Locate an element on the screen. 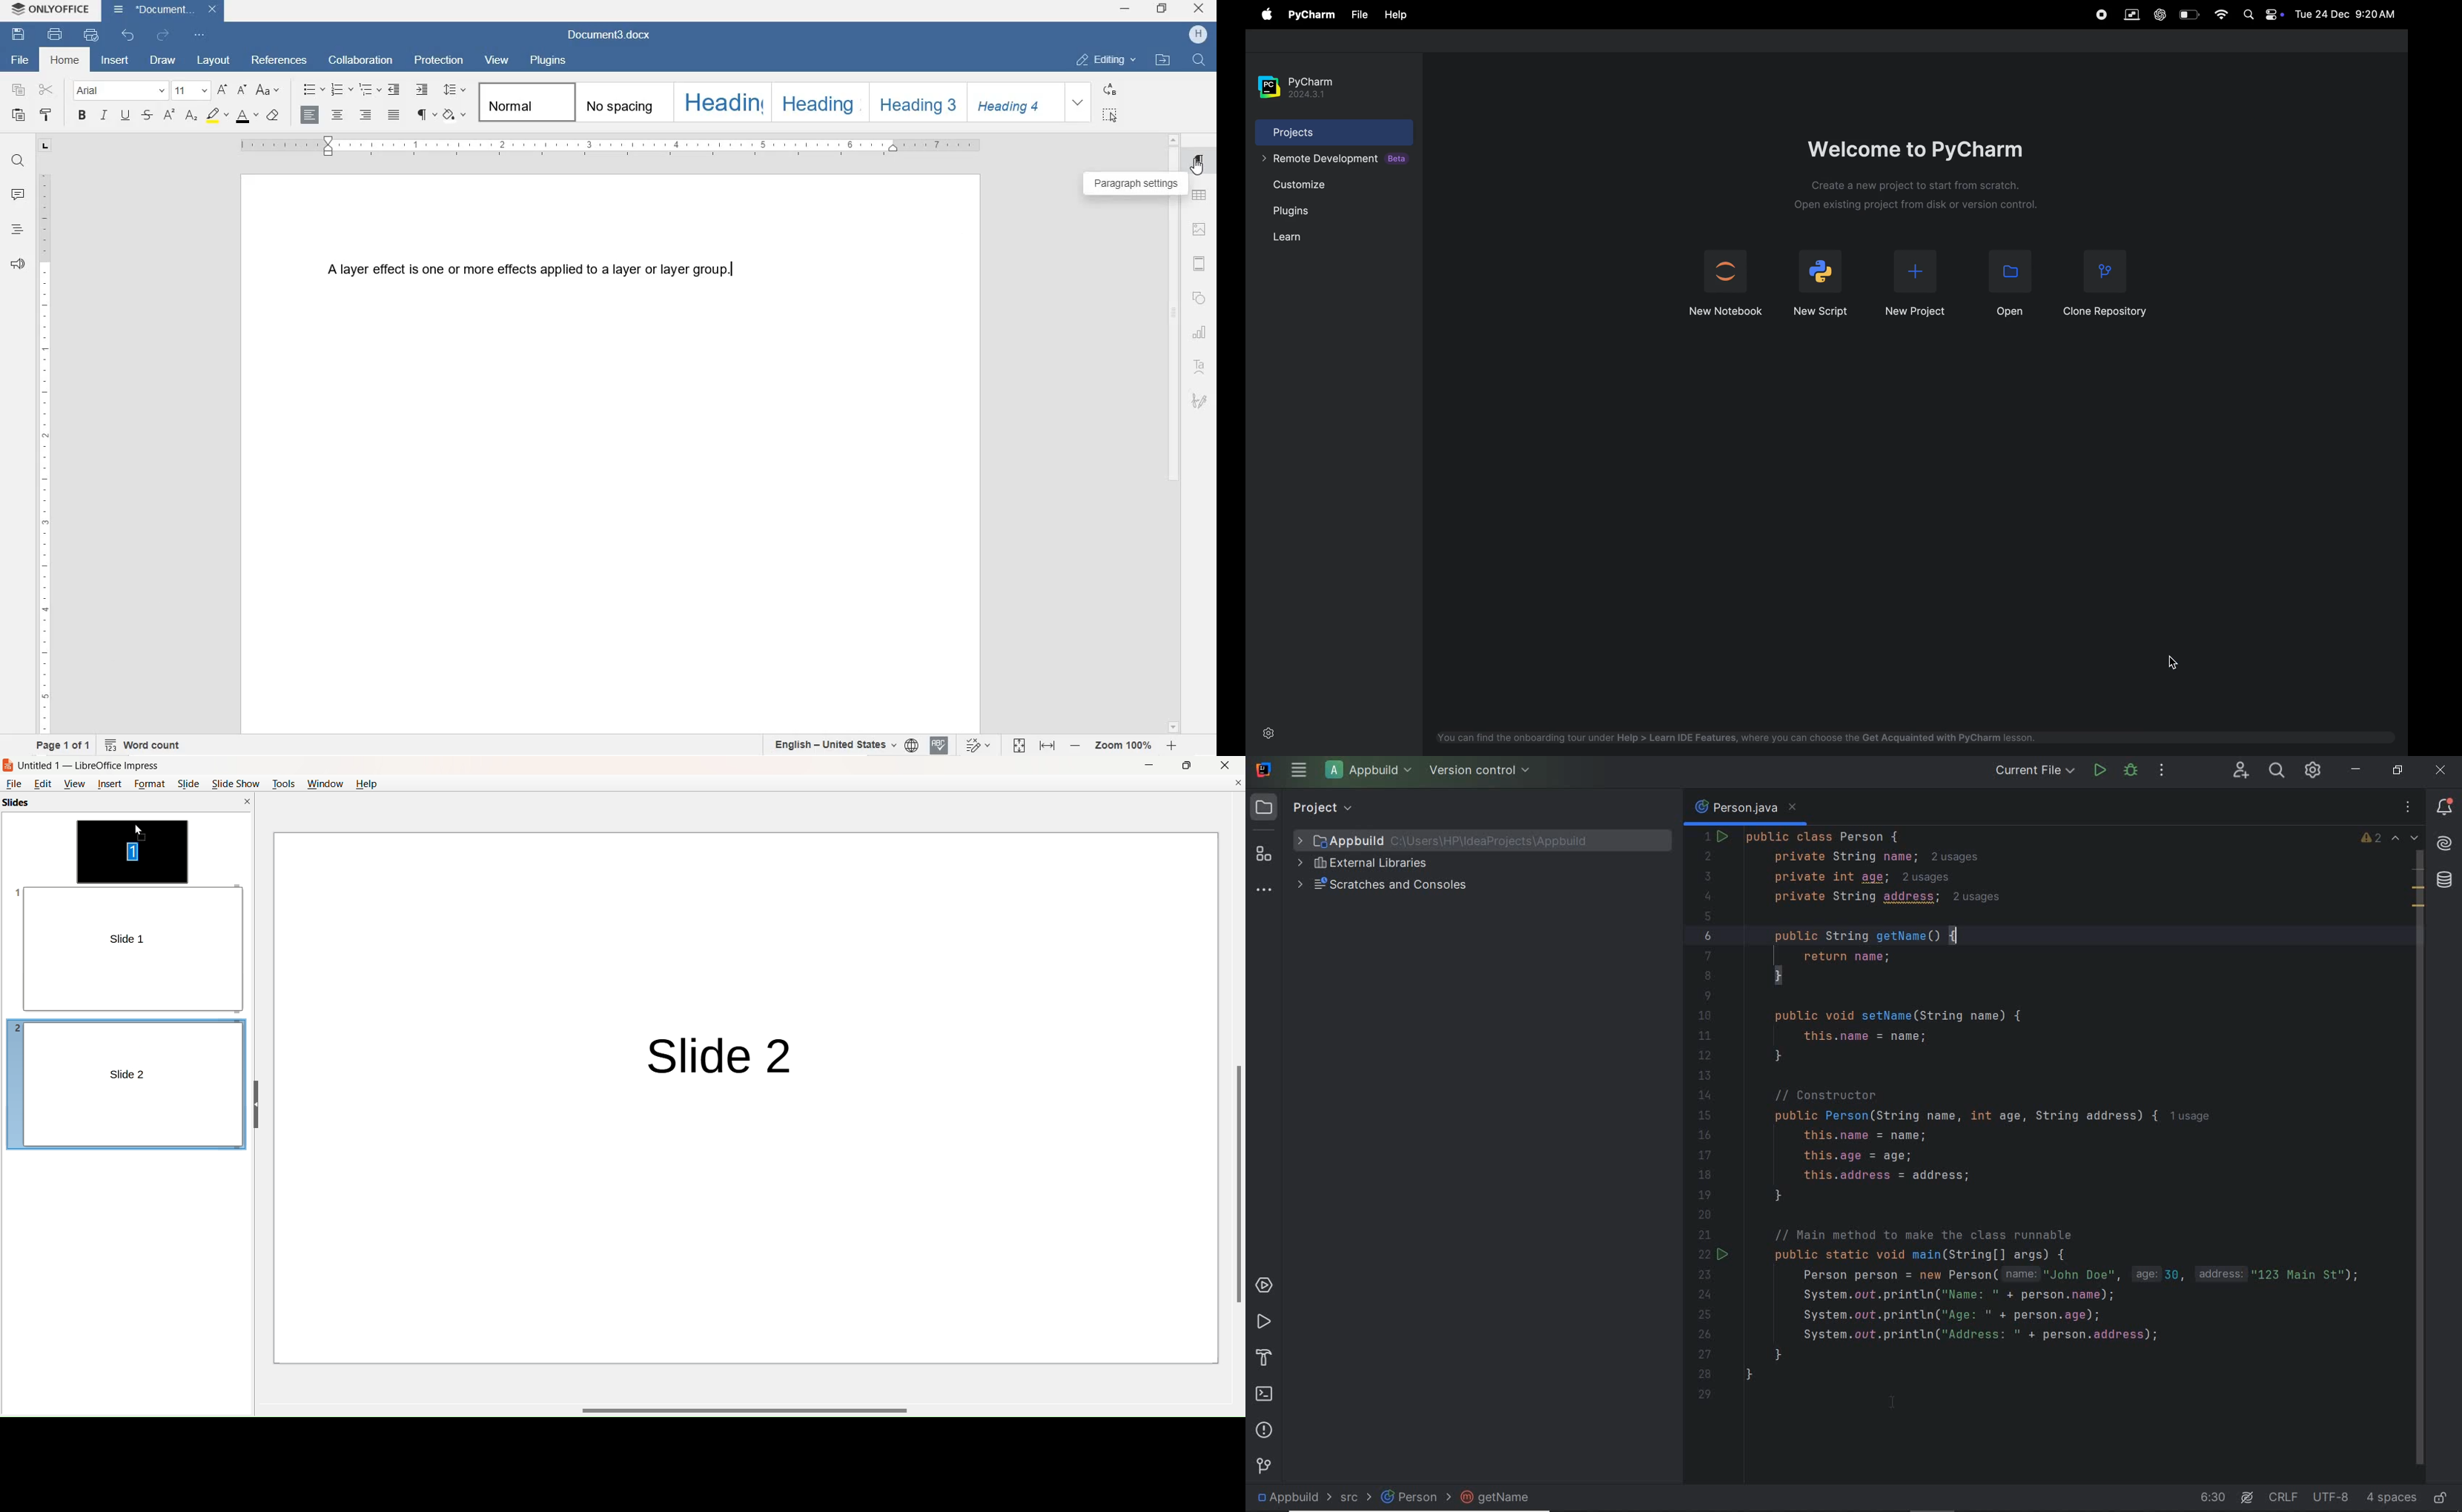 This screenshot has height=1512, width=2464. terminal is located at coordinates (1265, 1392).